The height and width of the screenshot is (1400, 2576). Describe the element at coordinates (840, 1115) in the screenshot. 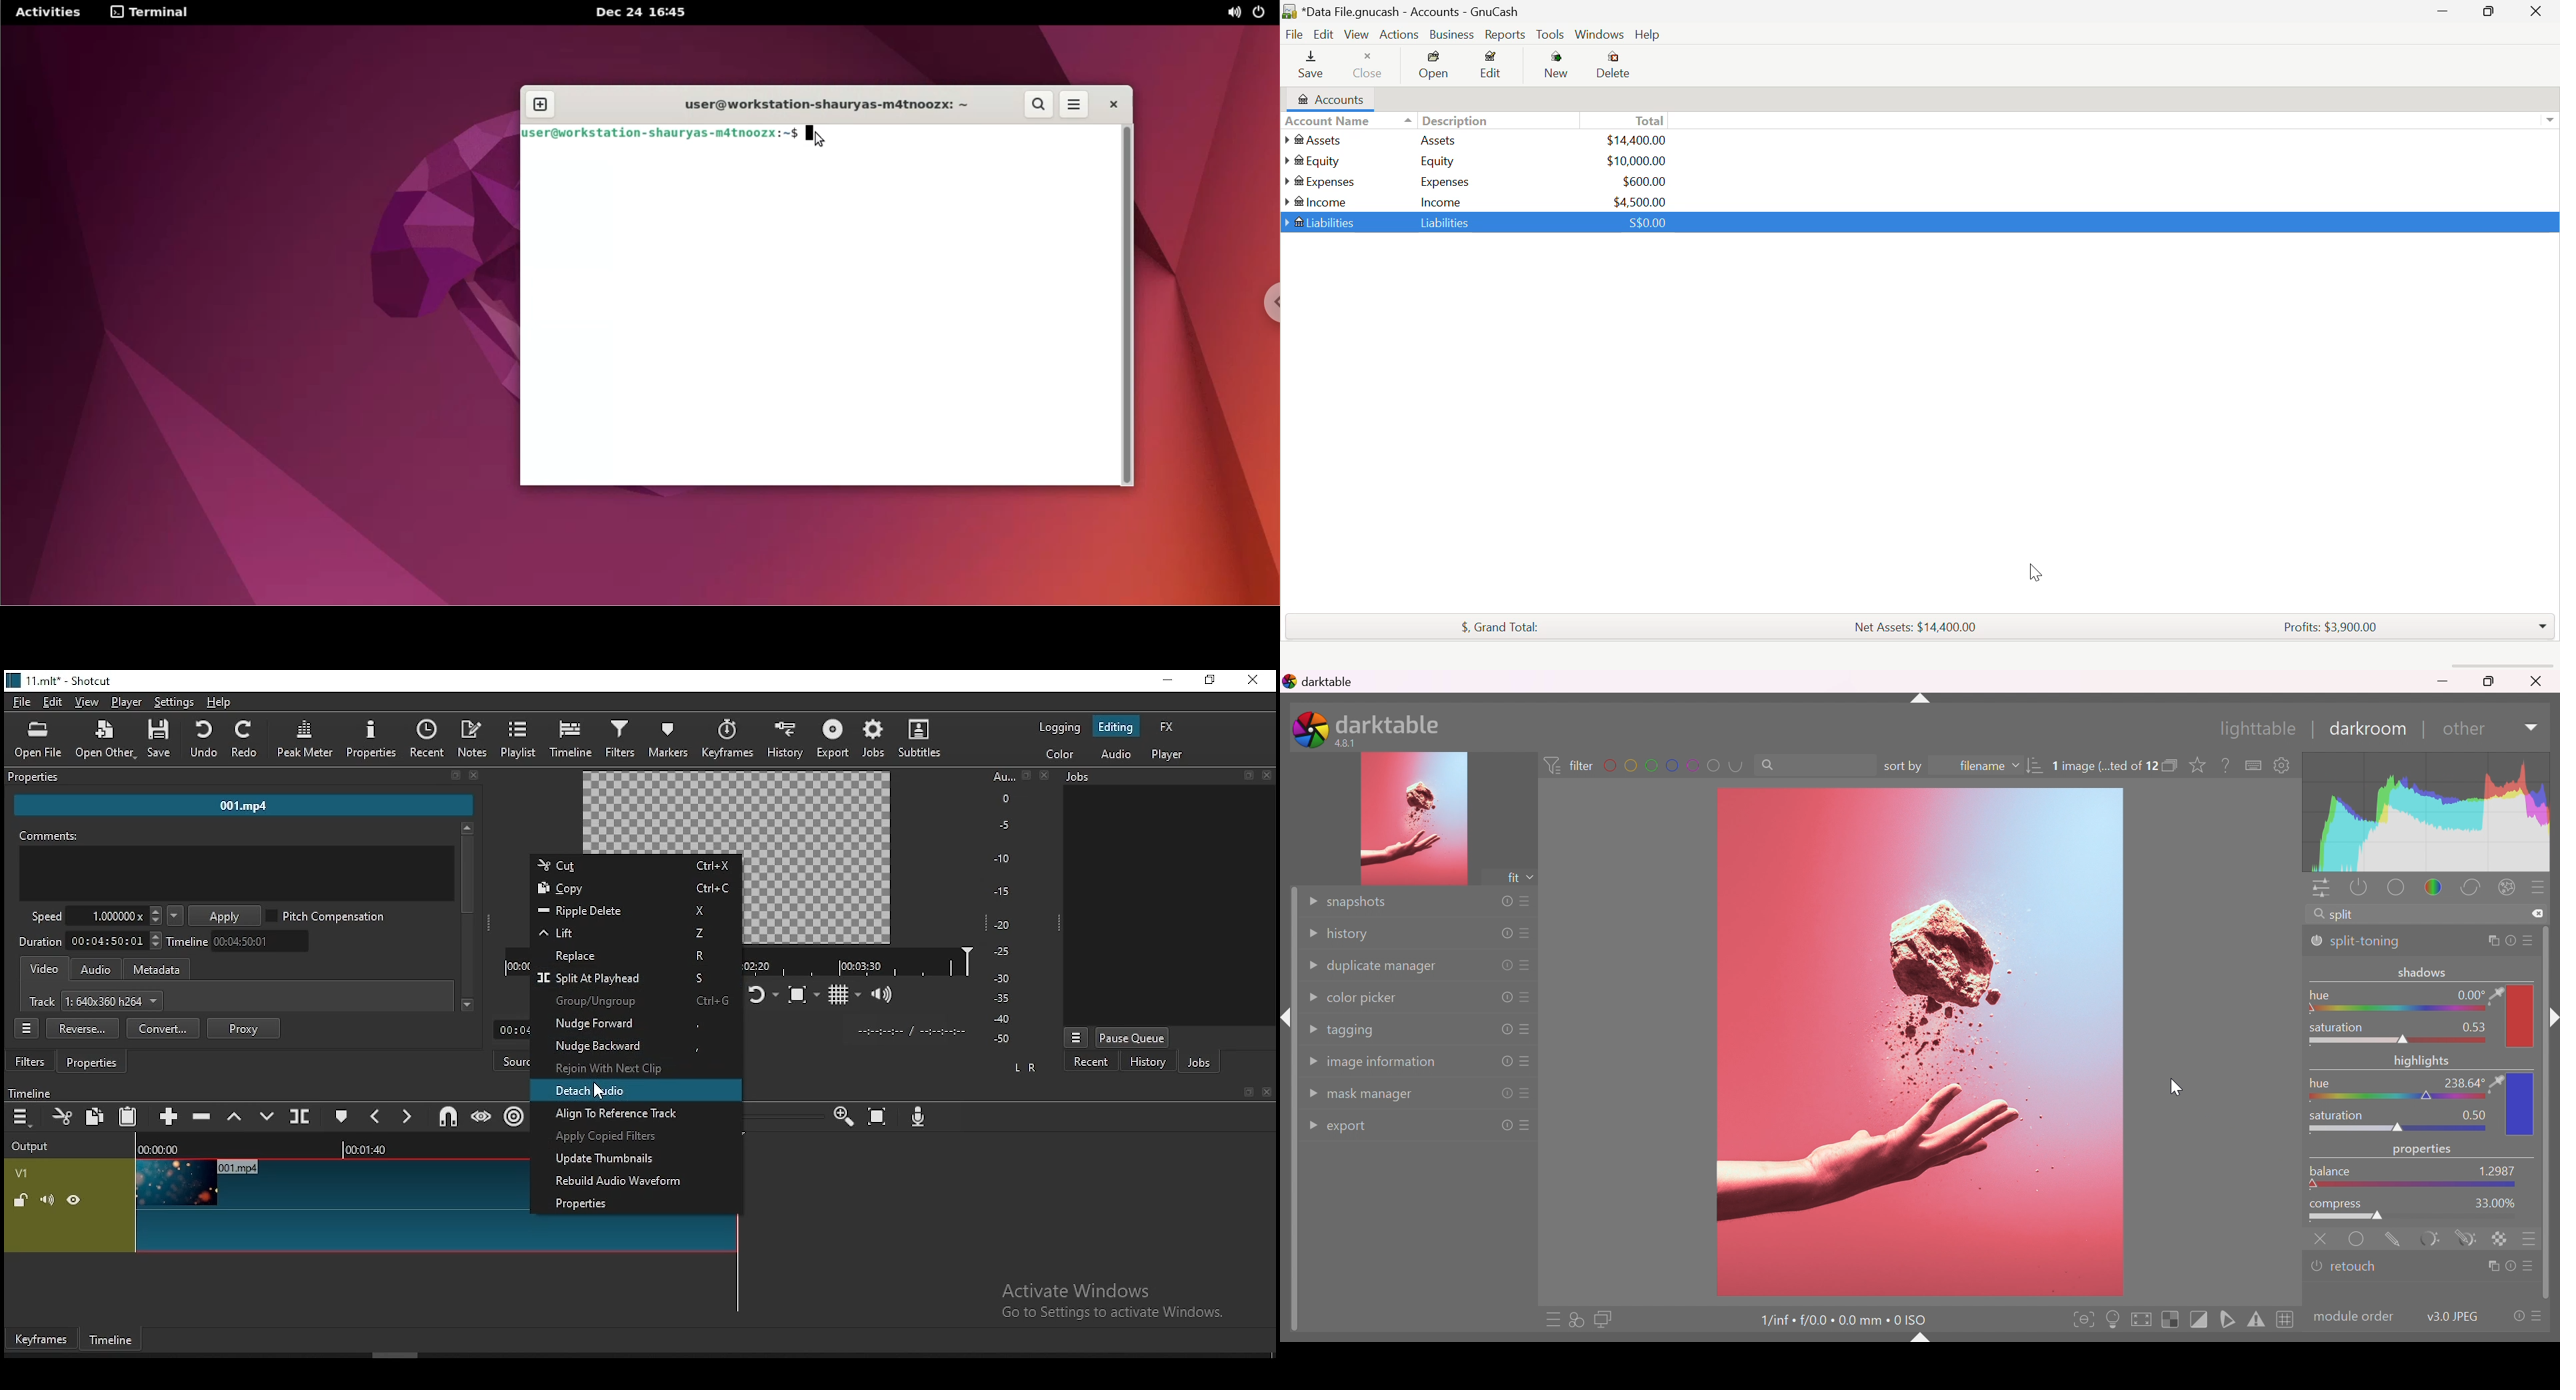

I see `zoom timeline ` at that location.